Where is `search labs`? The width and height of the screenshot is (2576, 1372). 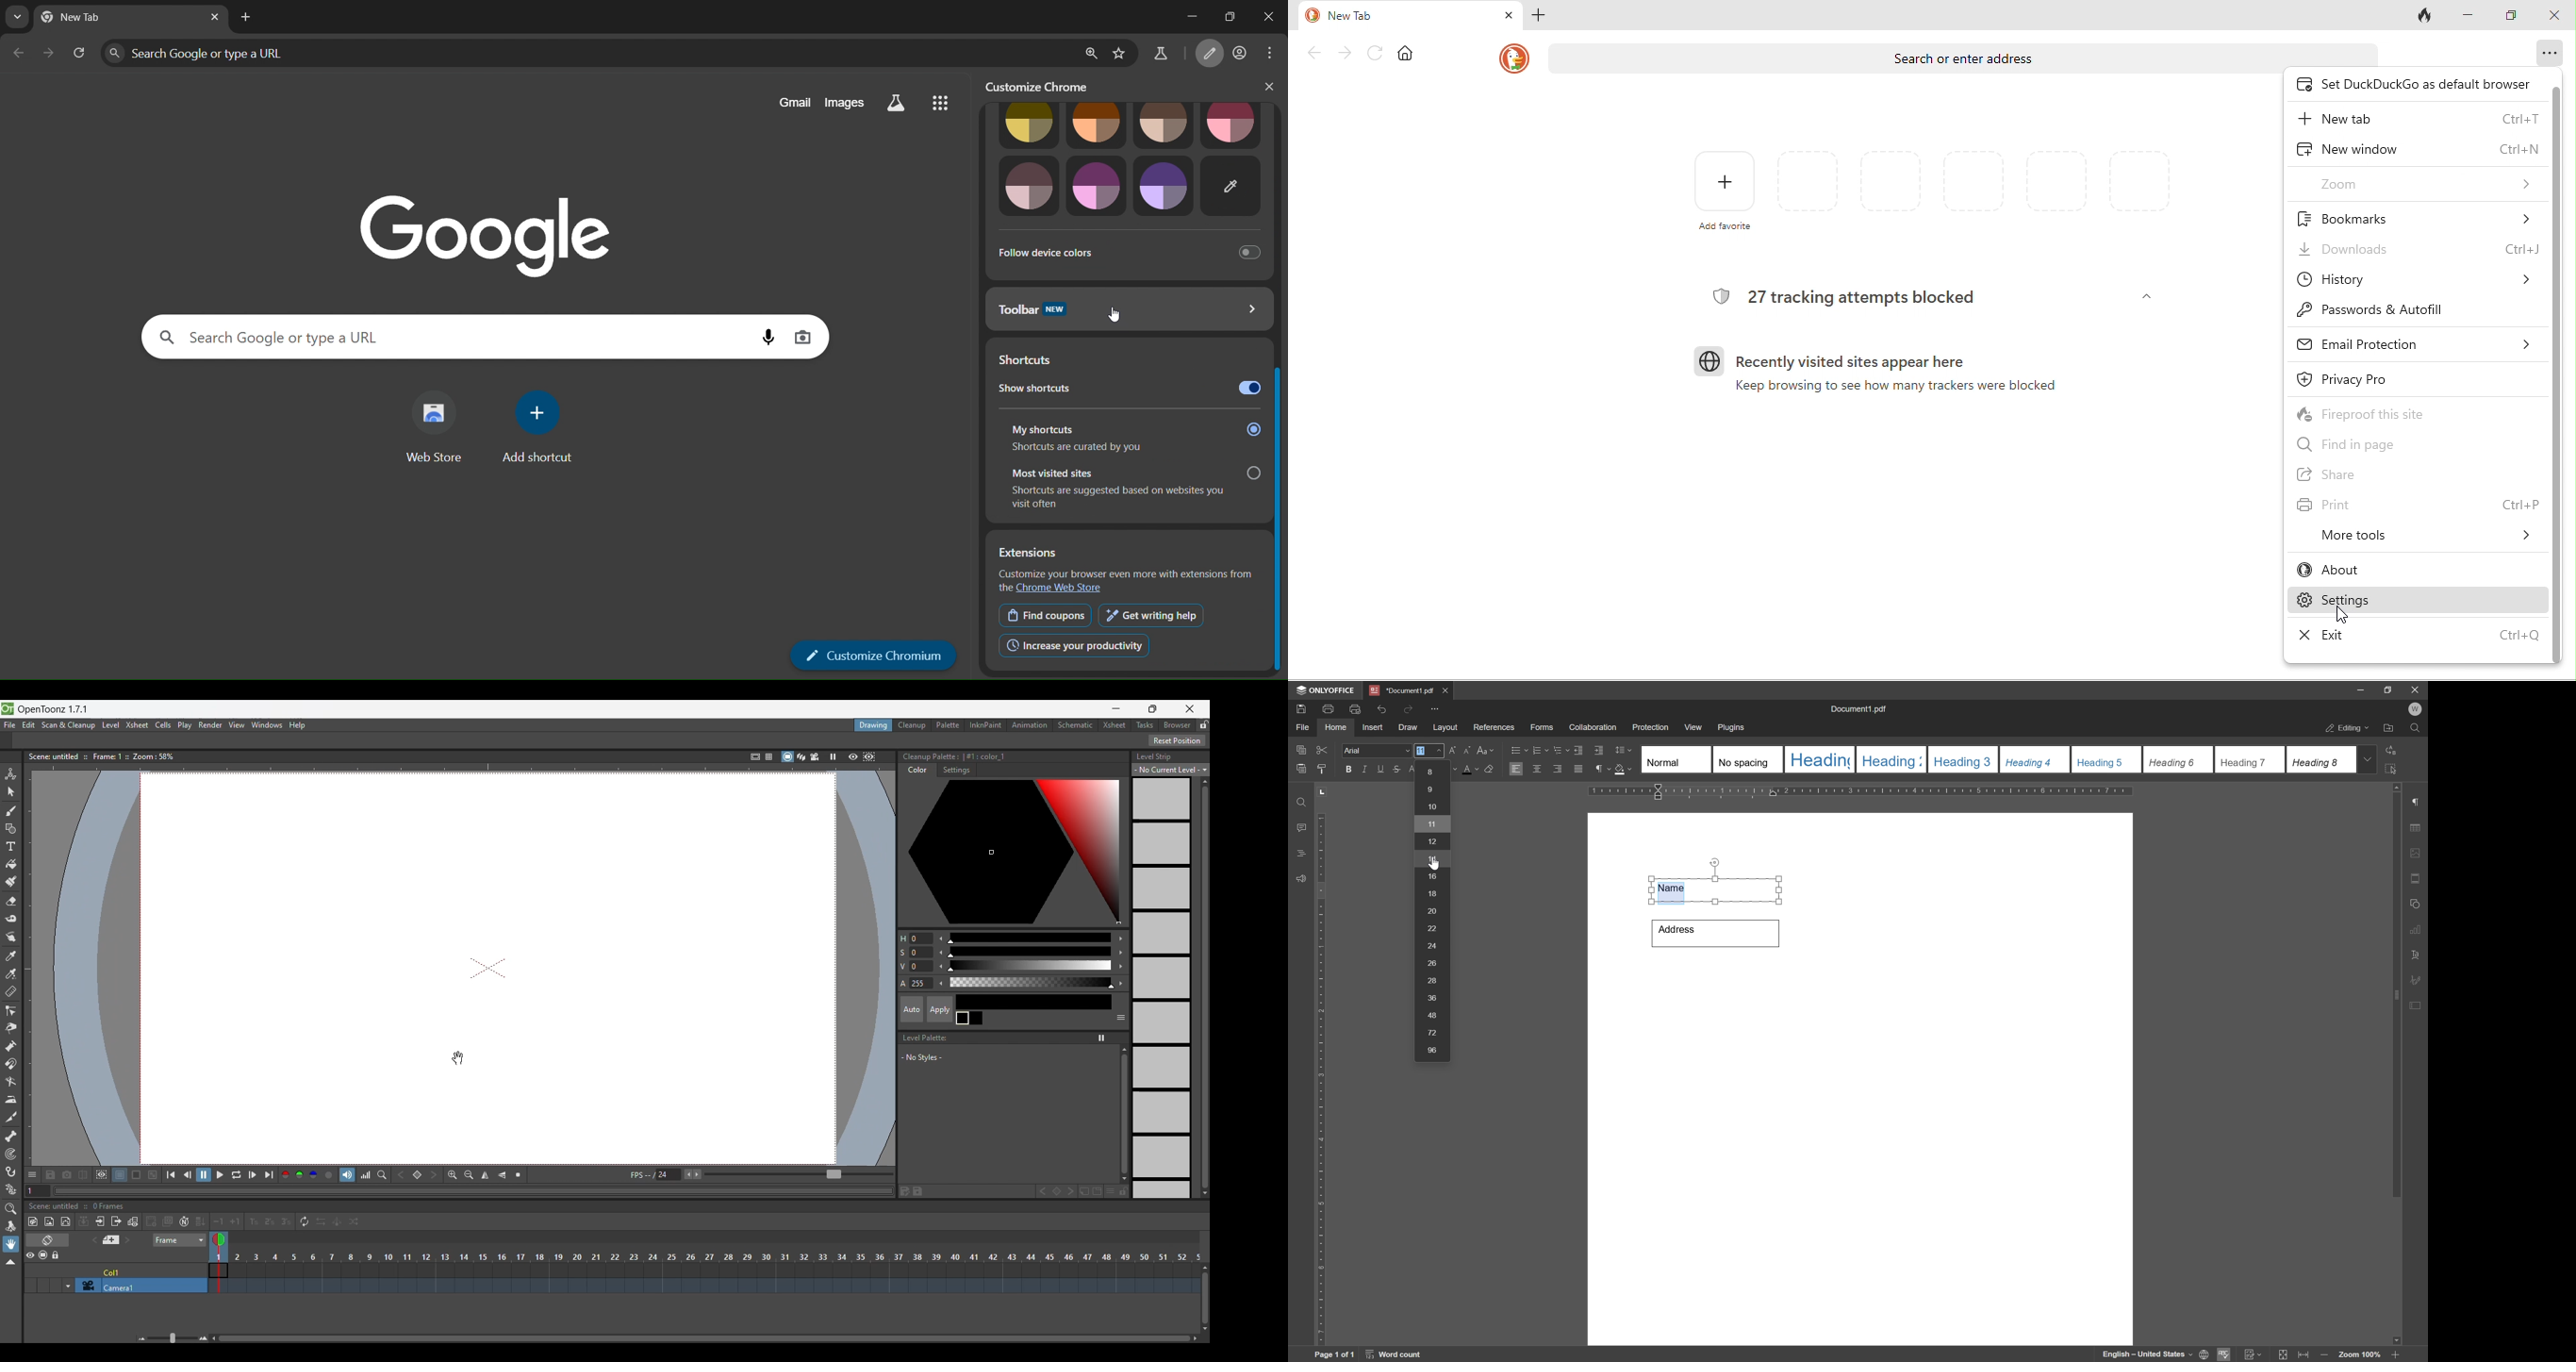
search labs is located at coordinates (1159, 54).